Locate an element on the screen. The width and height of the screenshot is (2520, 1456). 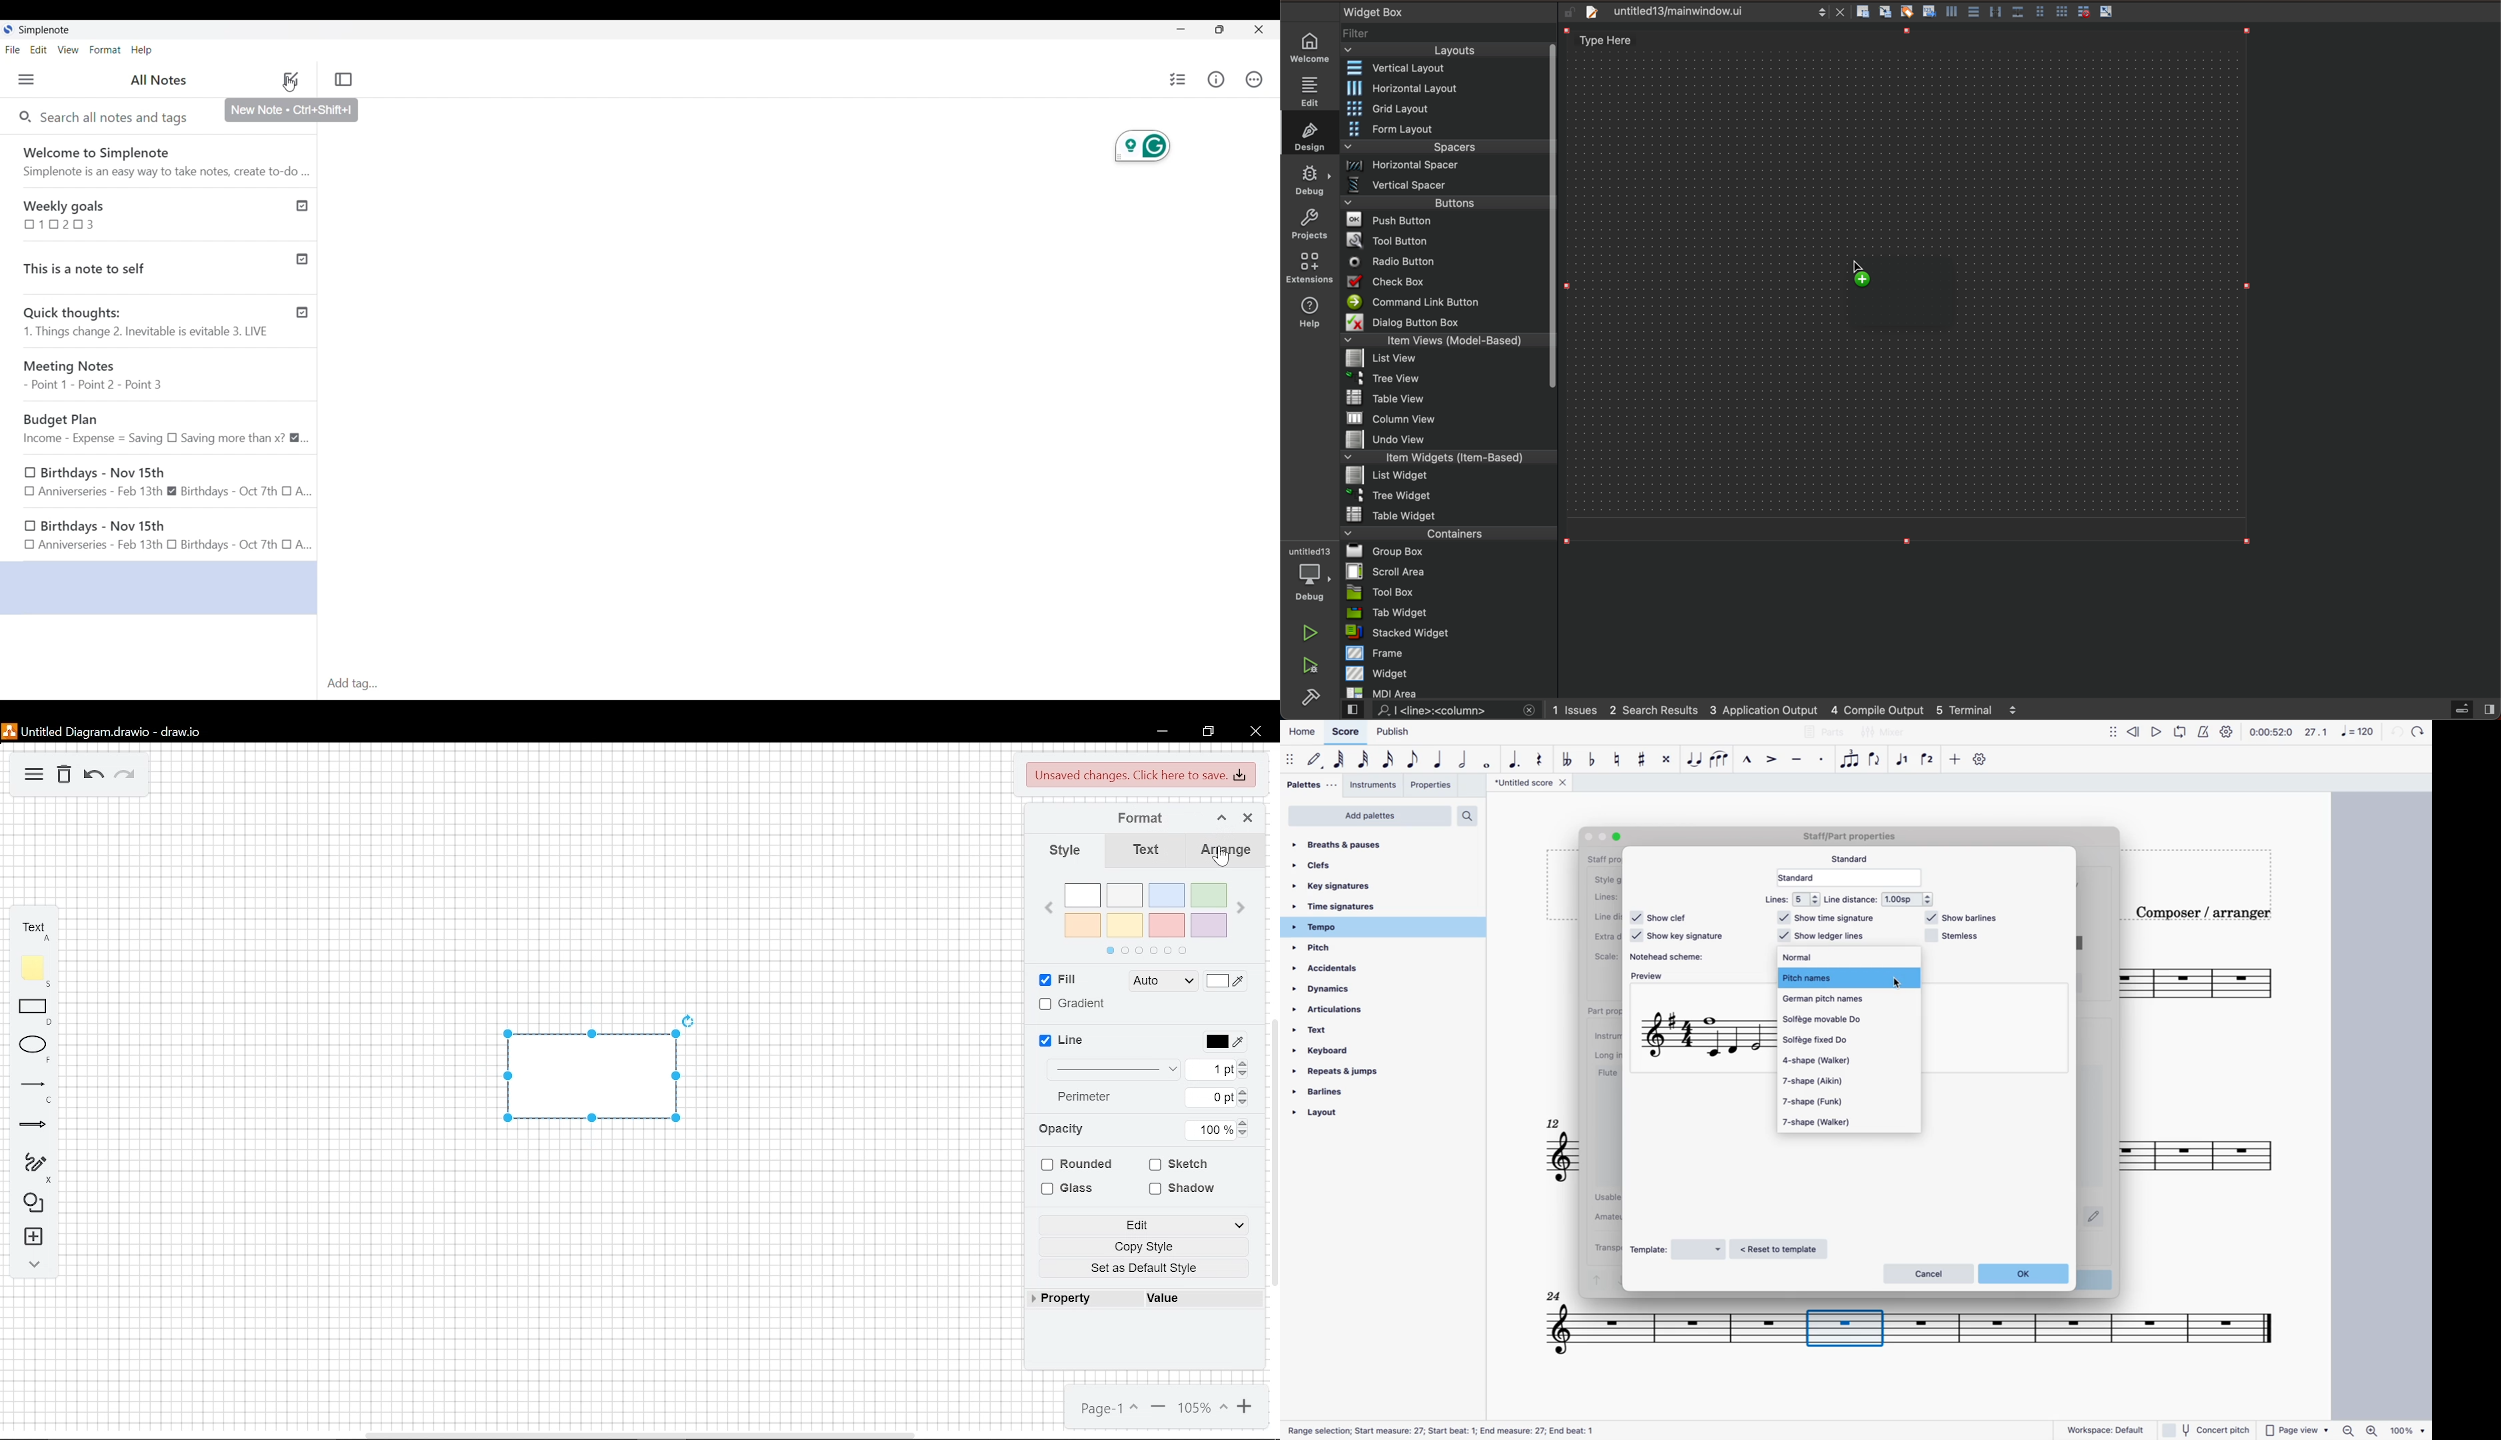
current diagram is located at coordinates (589, 1076).